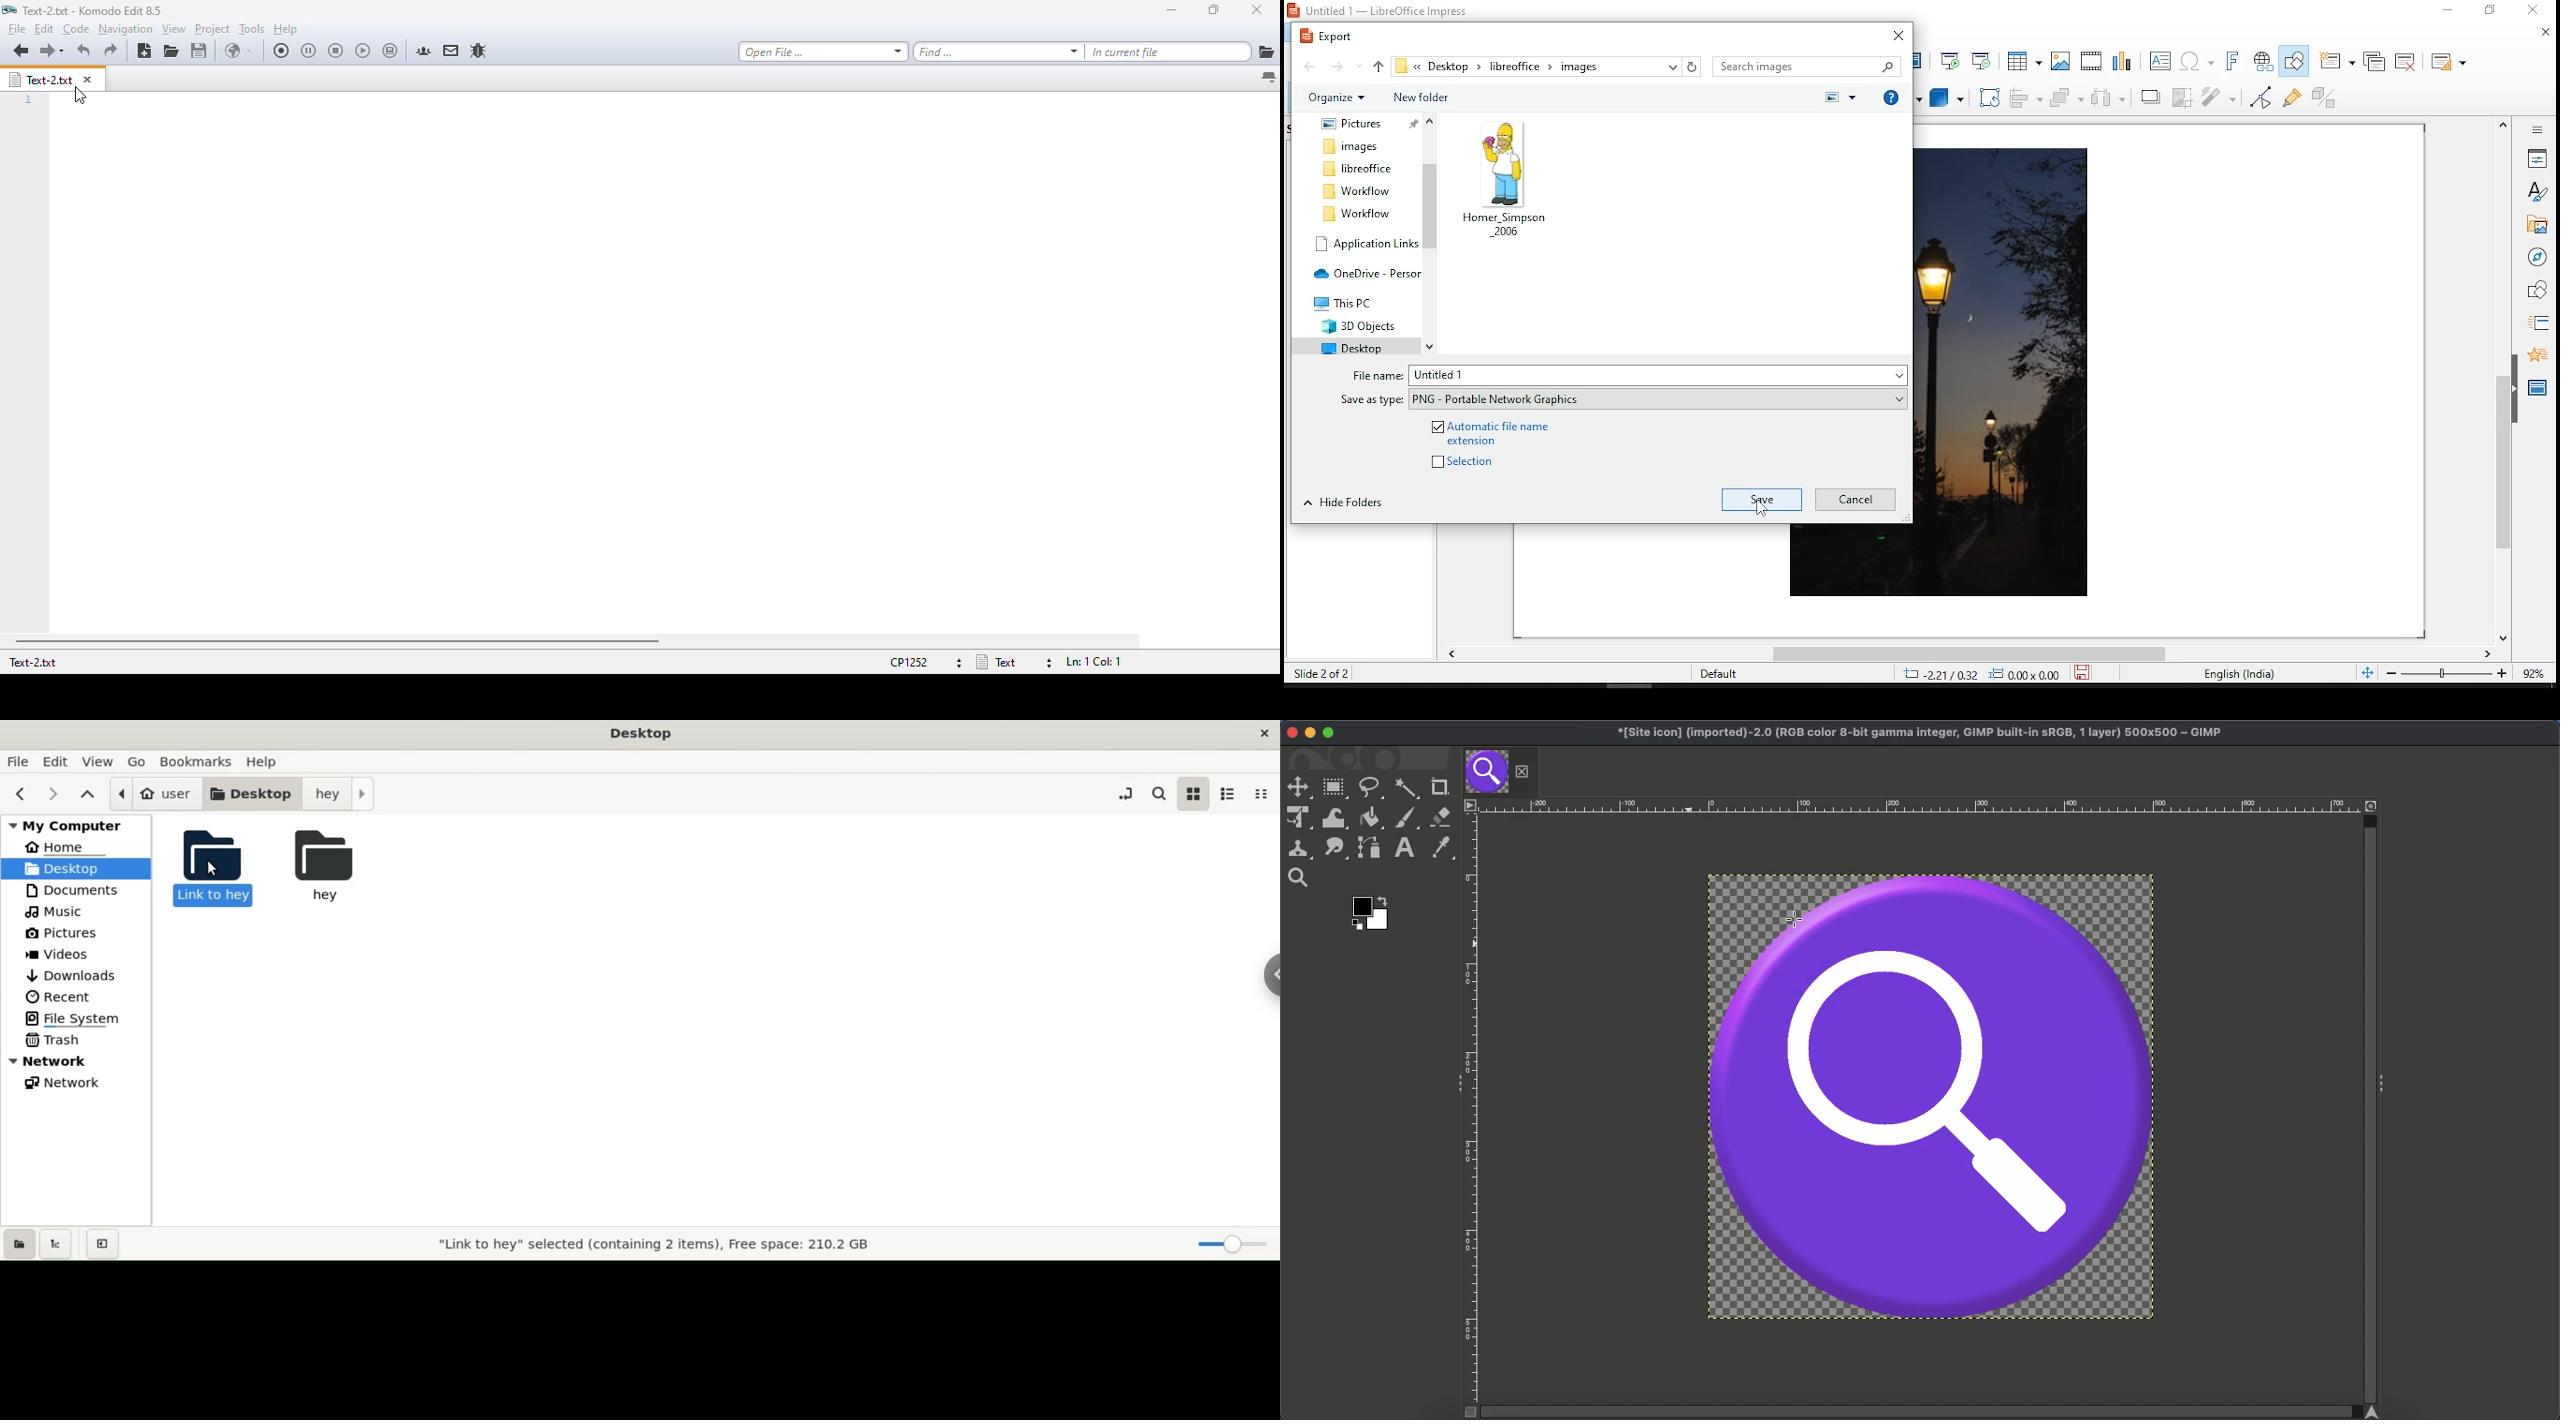 The image size is (2576, 1428). Describe the element at coordinates (1332, 818) in the screenshot. I see `Warp transformation` at that location.